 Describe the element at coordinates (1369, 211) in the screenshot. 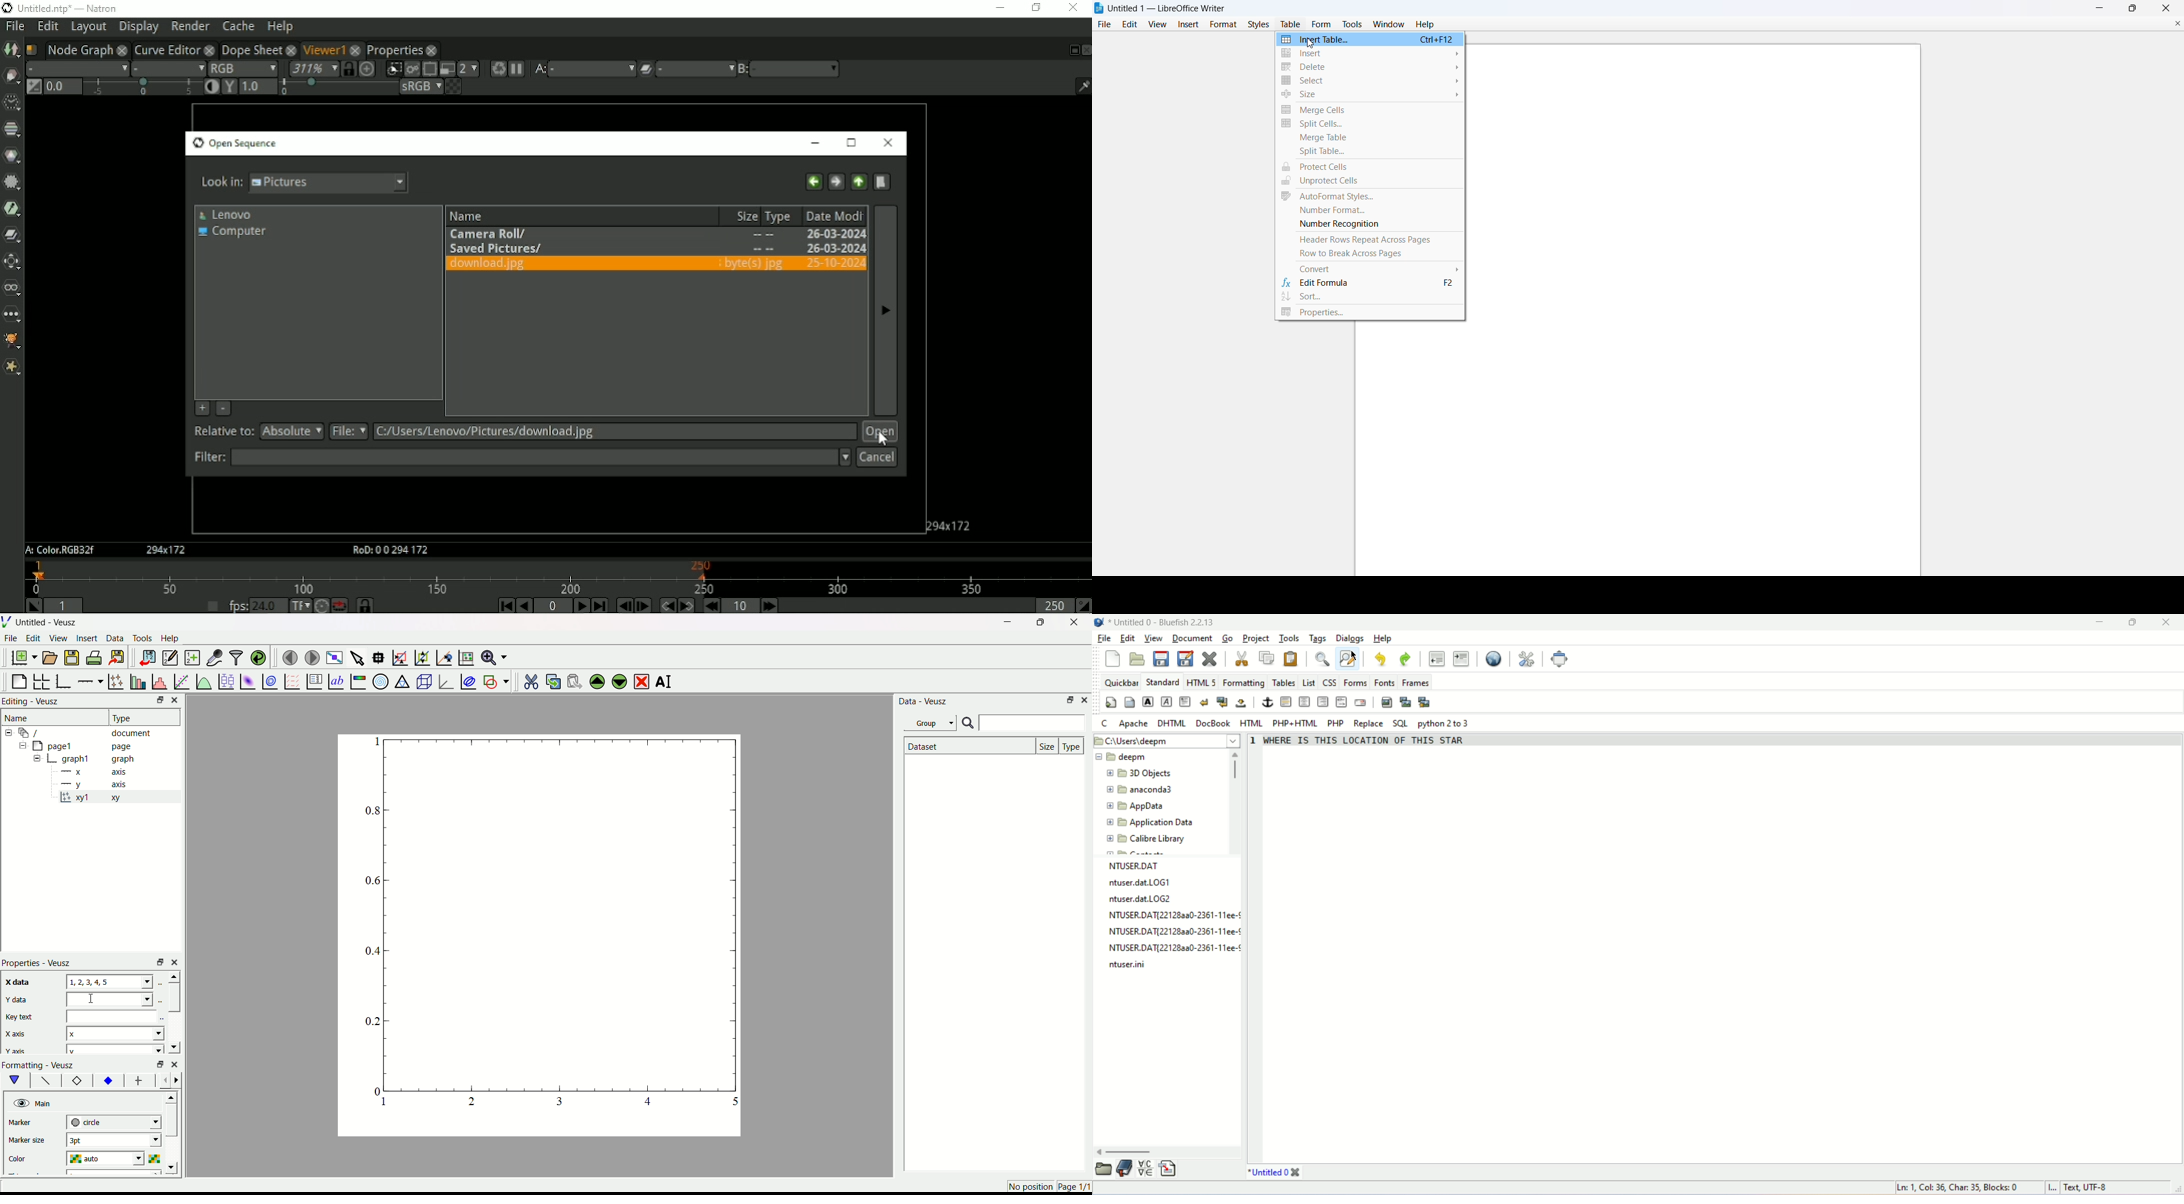

I see `number format` at that location.